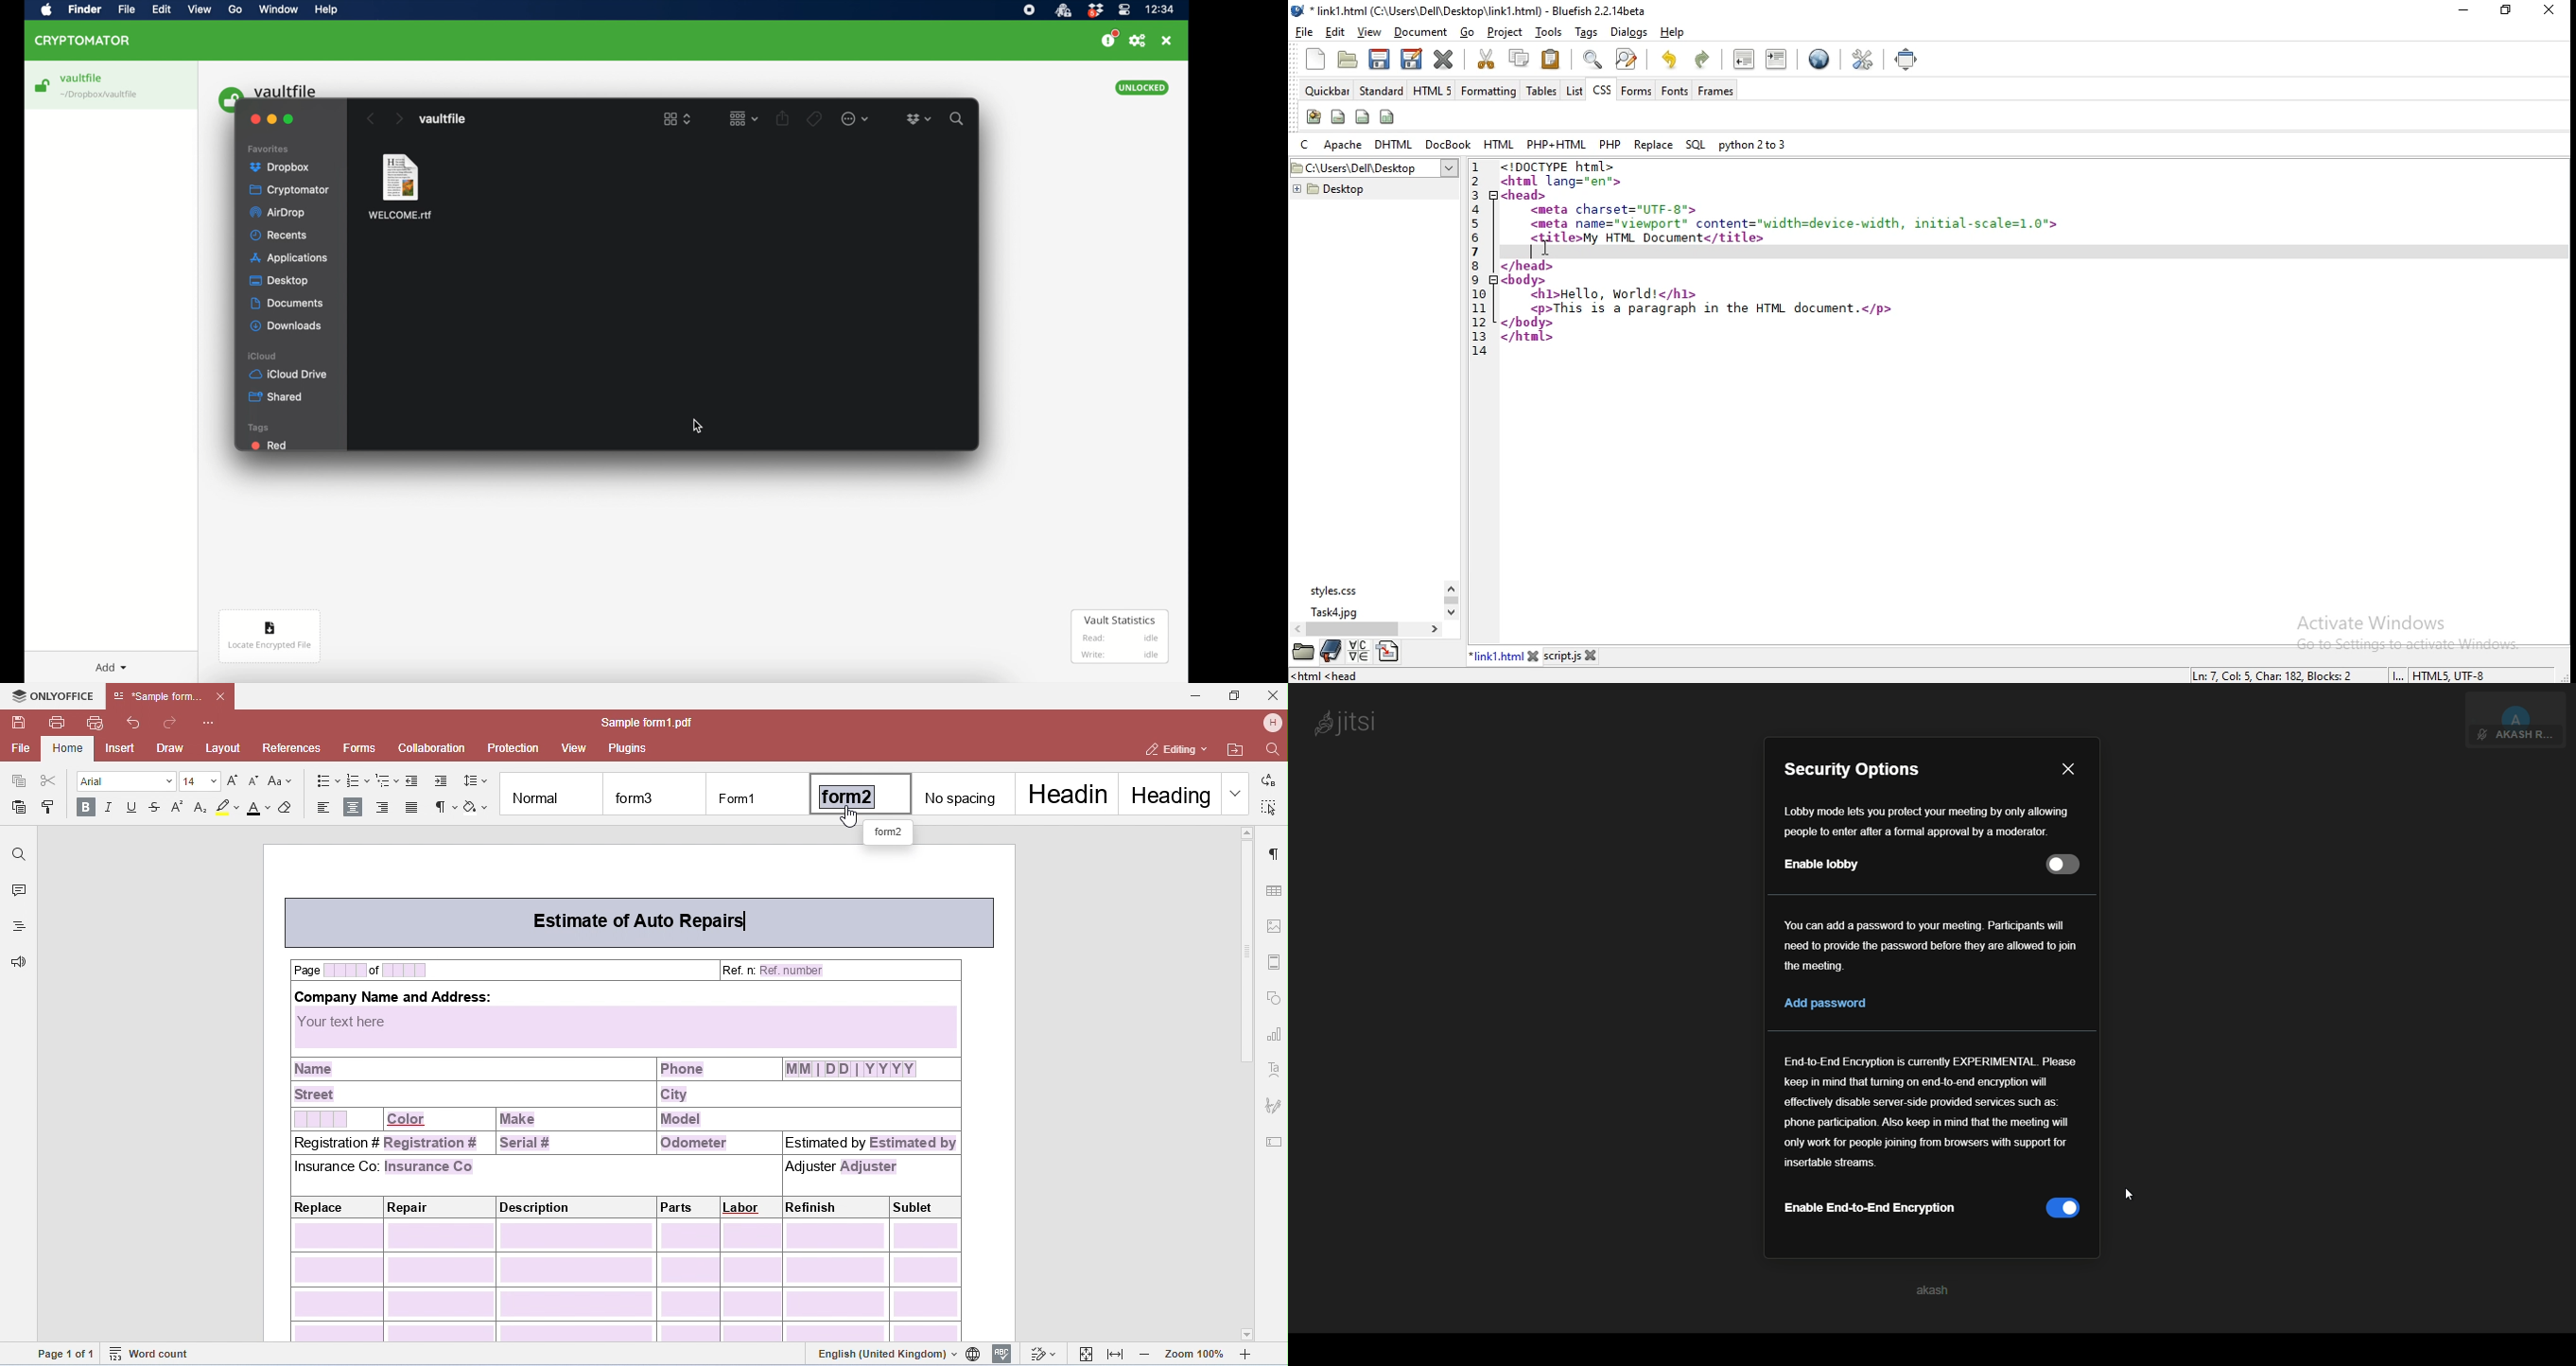  What do you see at coordinates (2481, 735) in the screenshot?
I see `mute` at bounding box center [2481, 735].